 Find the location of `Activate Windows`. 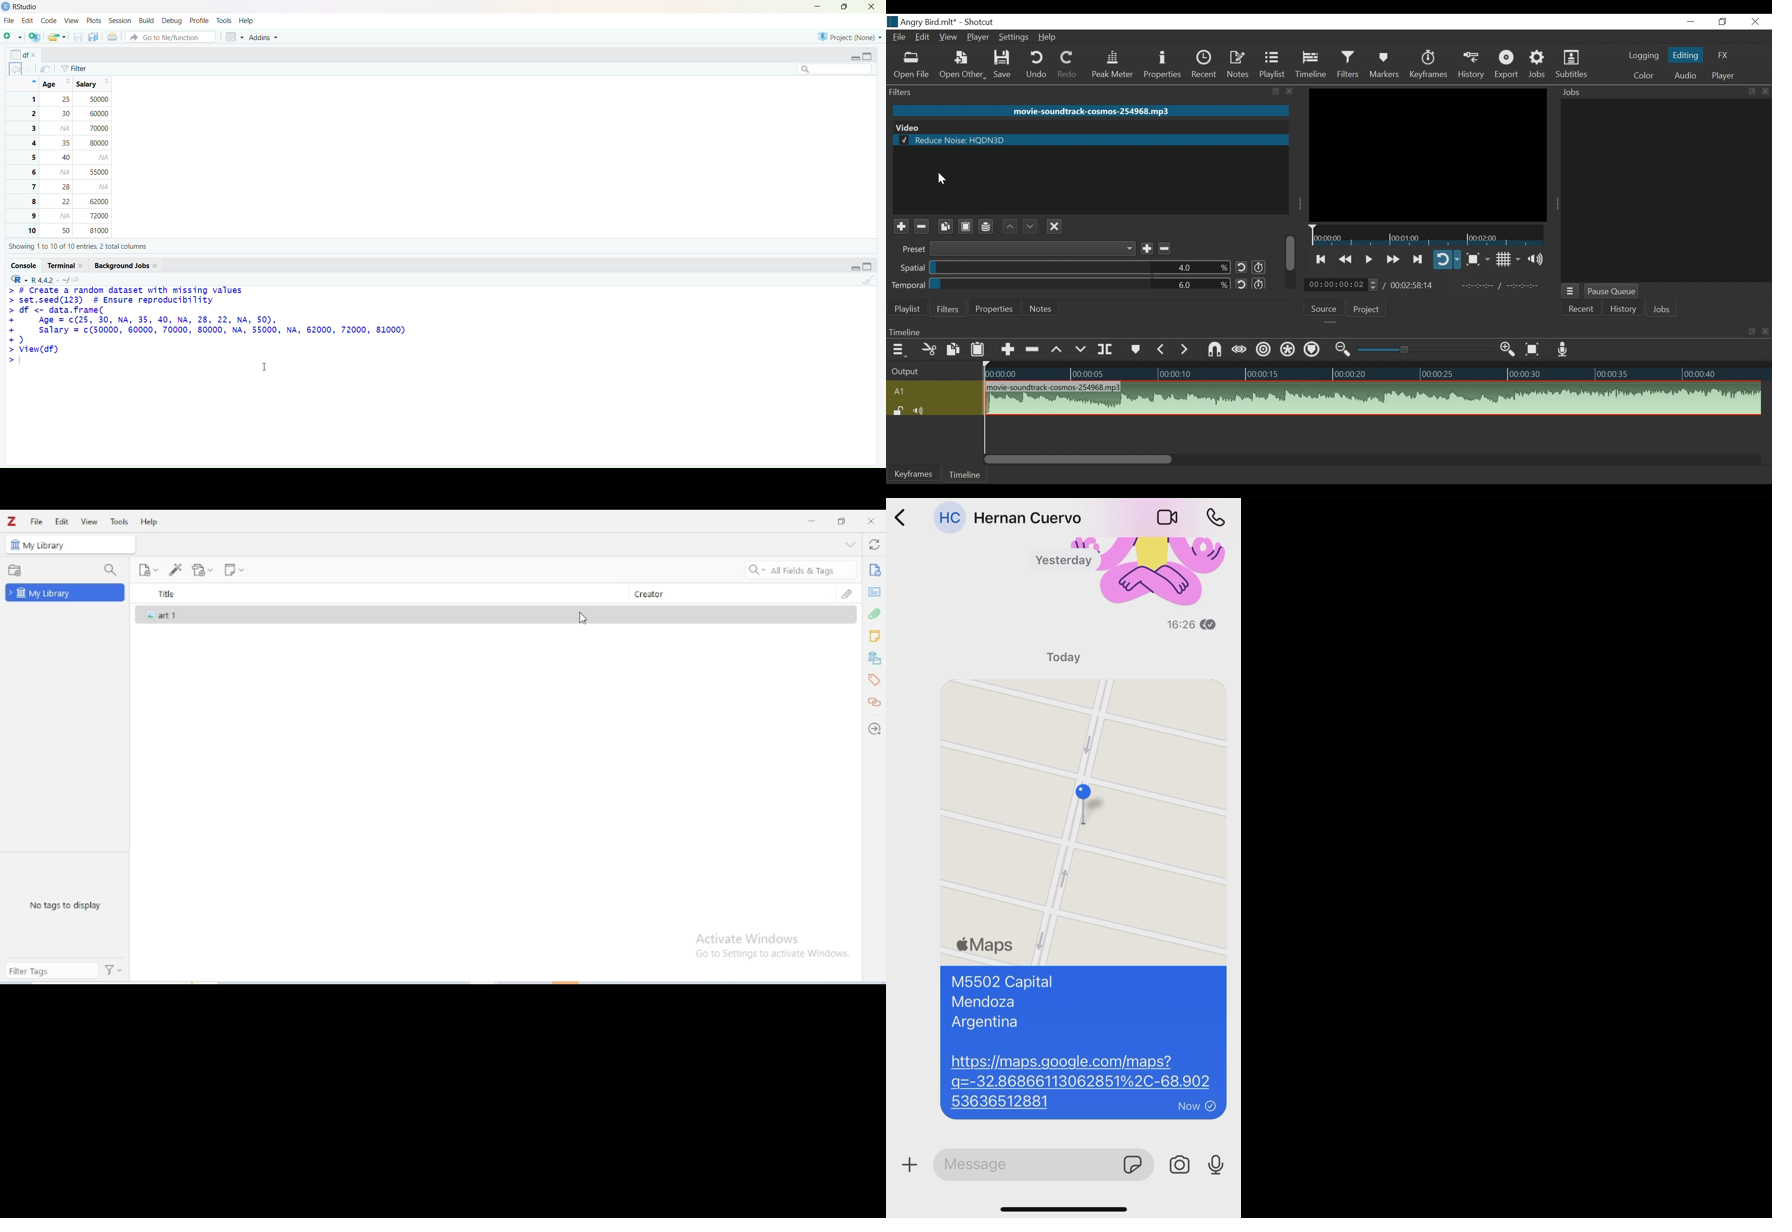

Activate Windows is located at coordinates (748, 939).